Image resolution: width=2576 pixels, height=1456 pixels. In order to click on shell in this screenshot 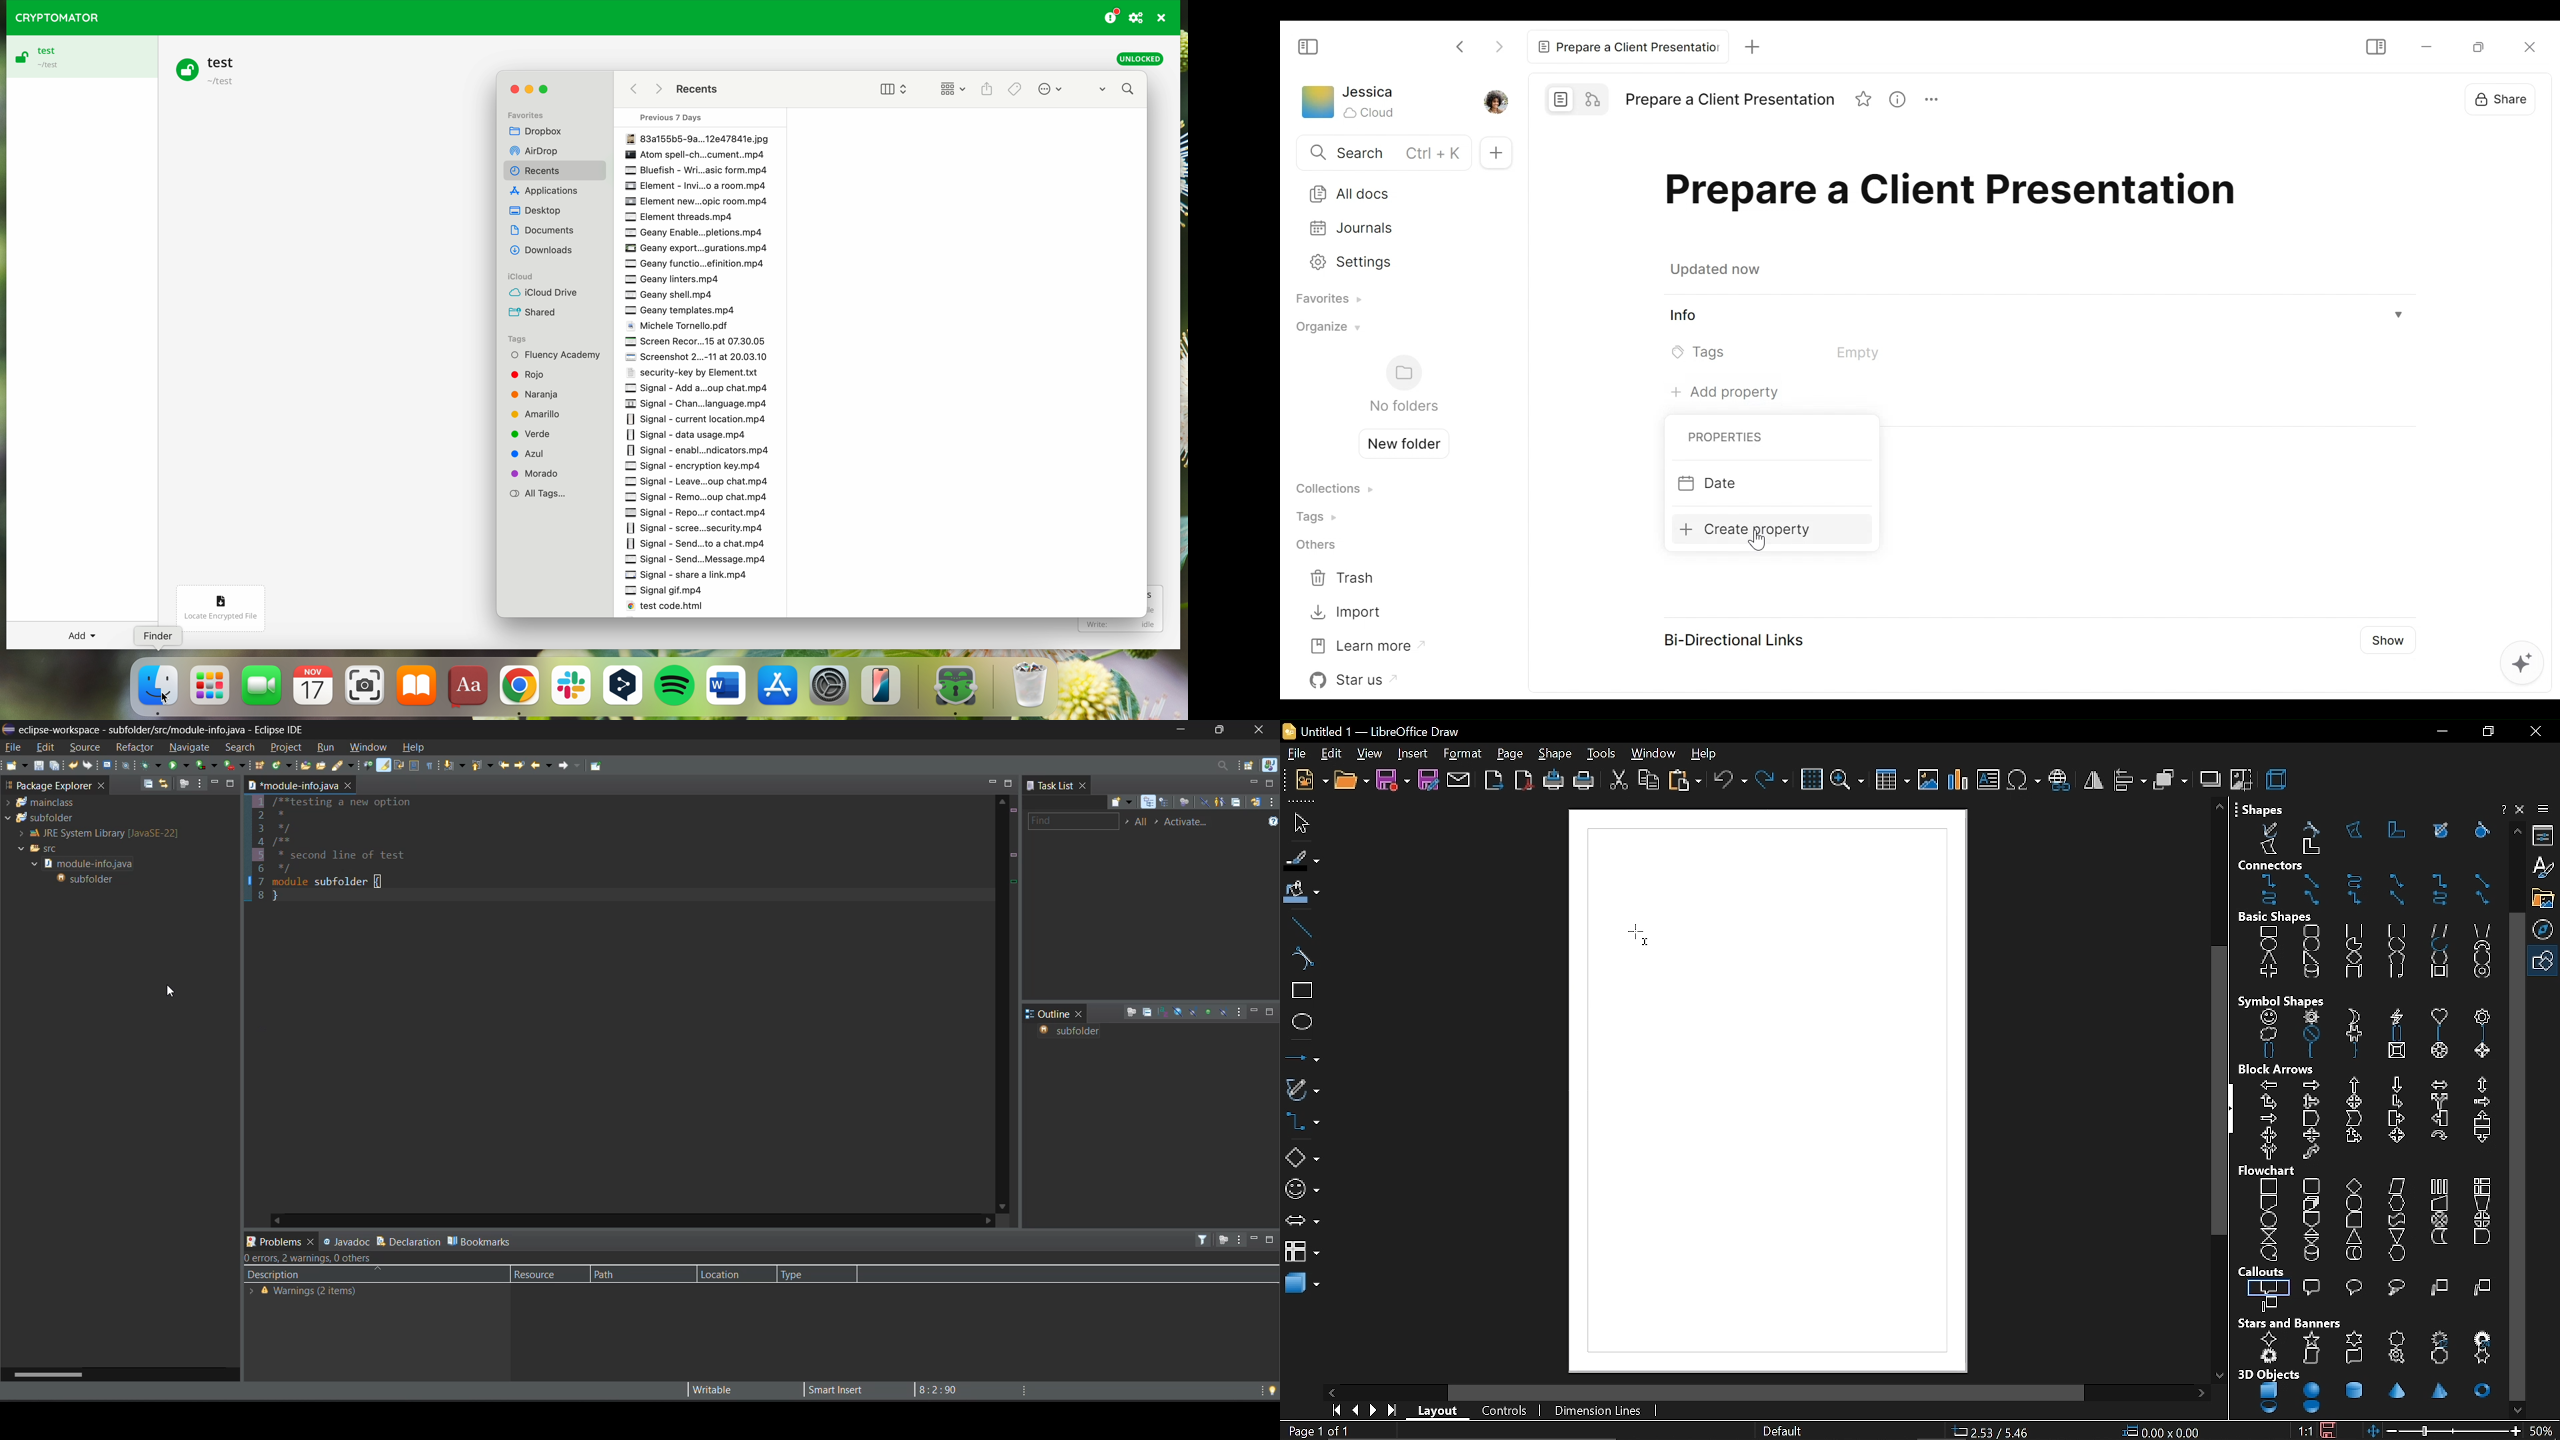, I will do `click(2271, 1408)`.